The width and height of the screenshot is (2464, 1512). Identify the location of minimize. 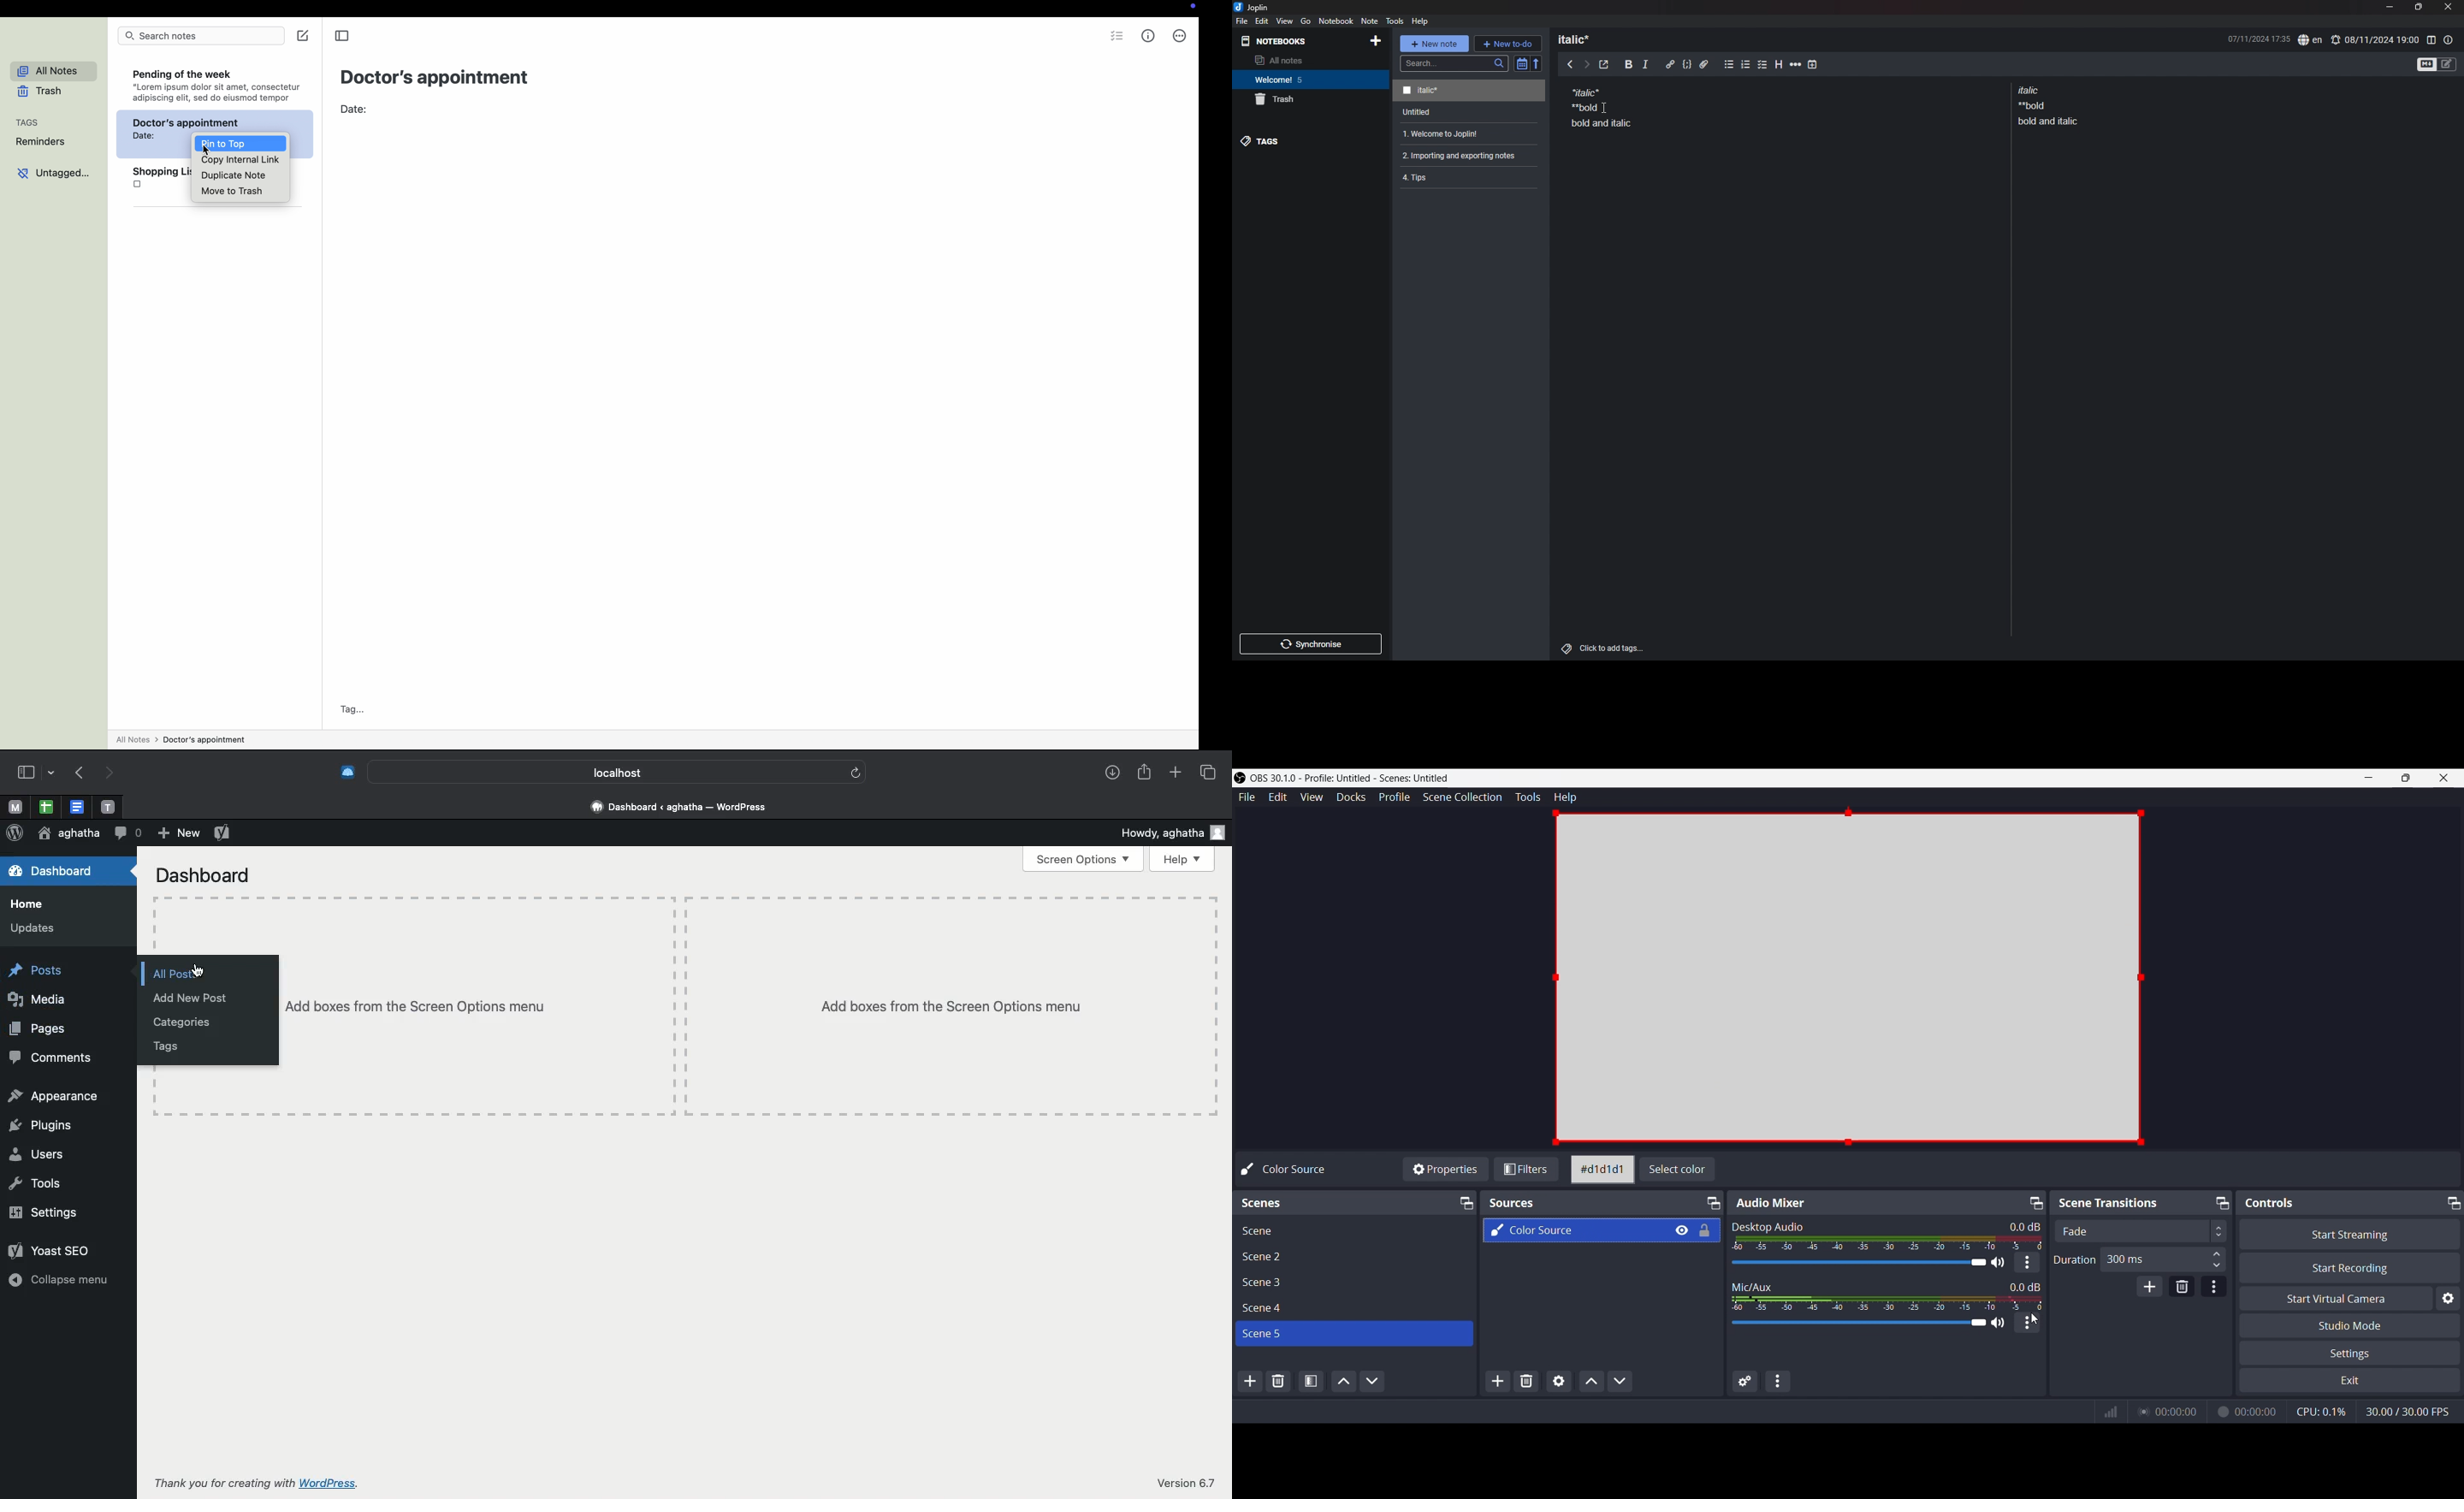
(2389, 6).